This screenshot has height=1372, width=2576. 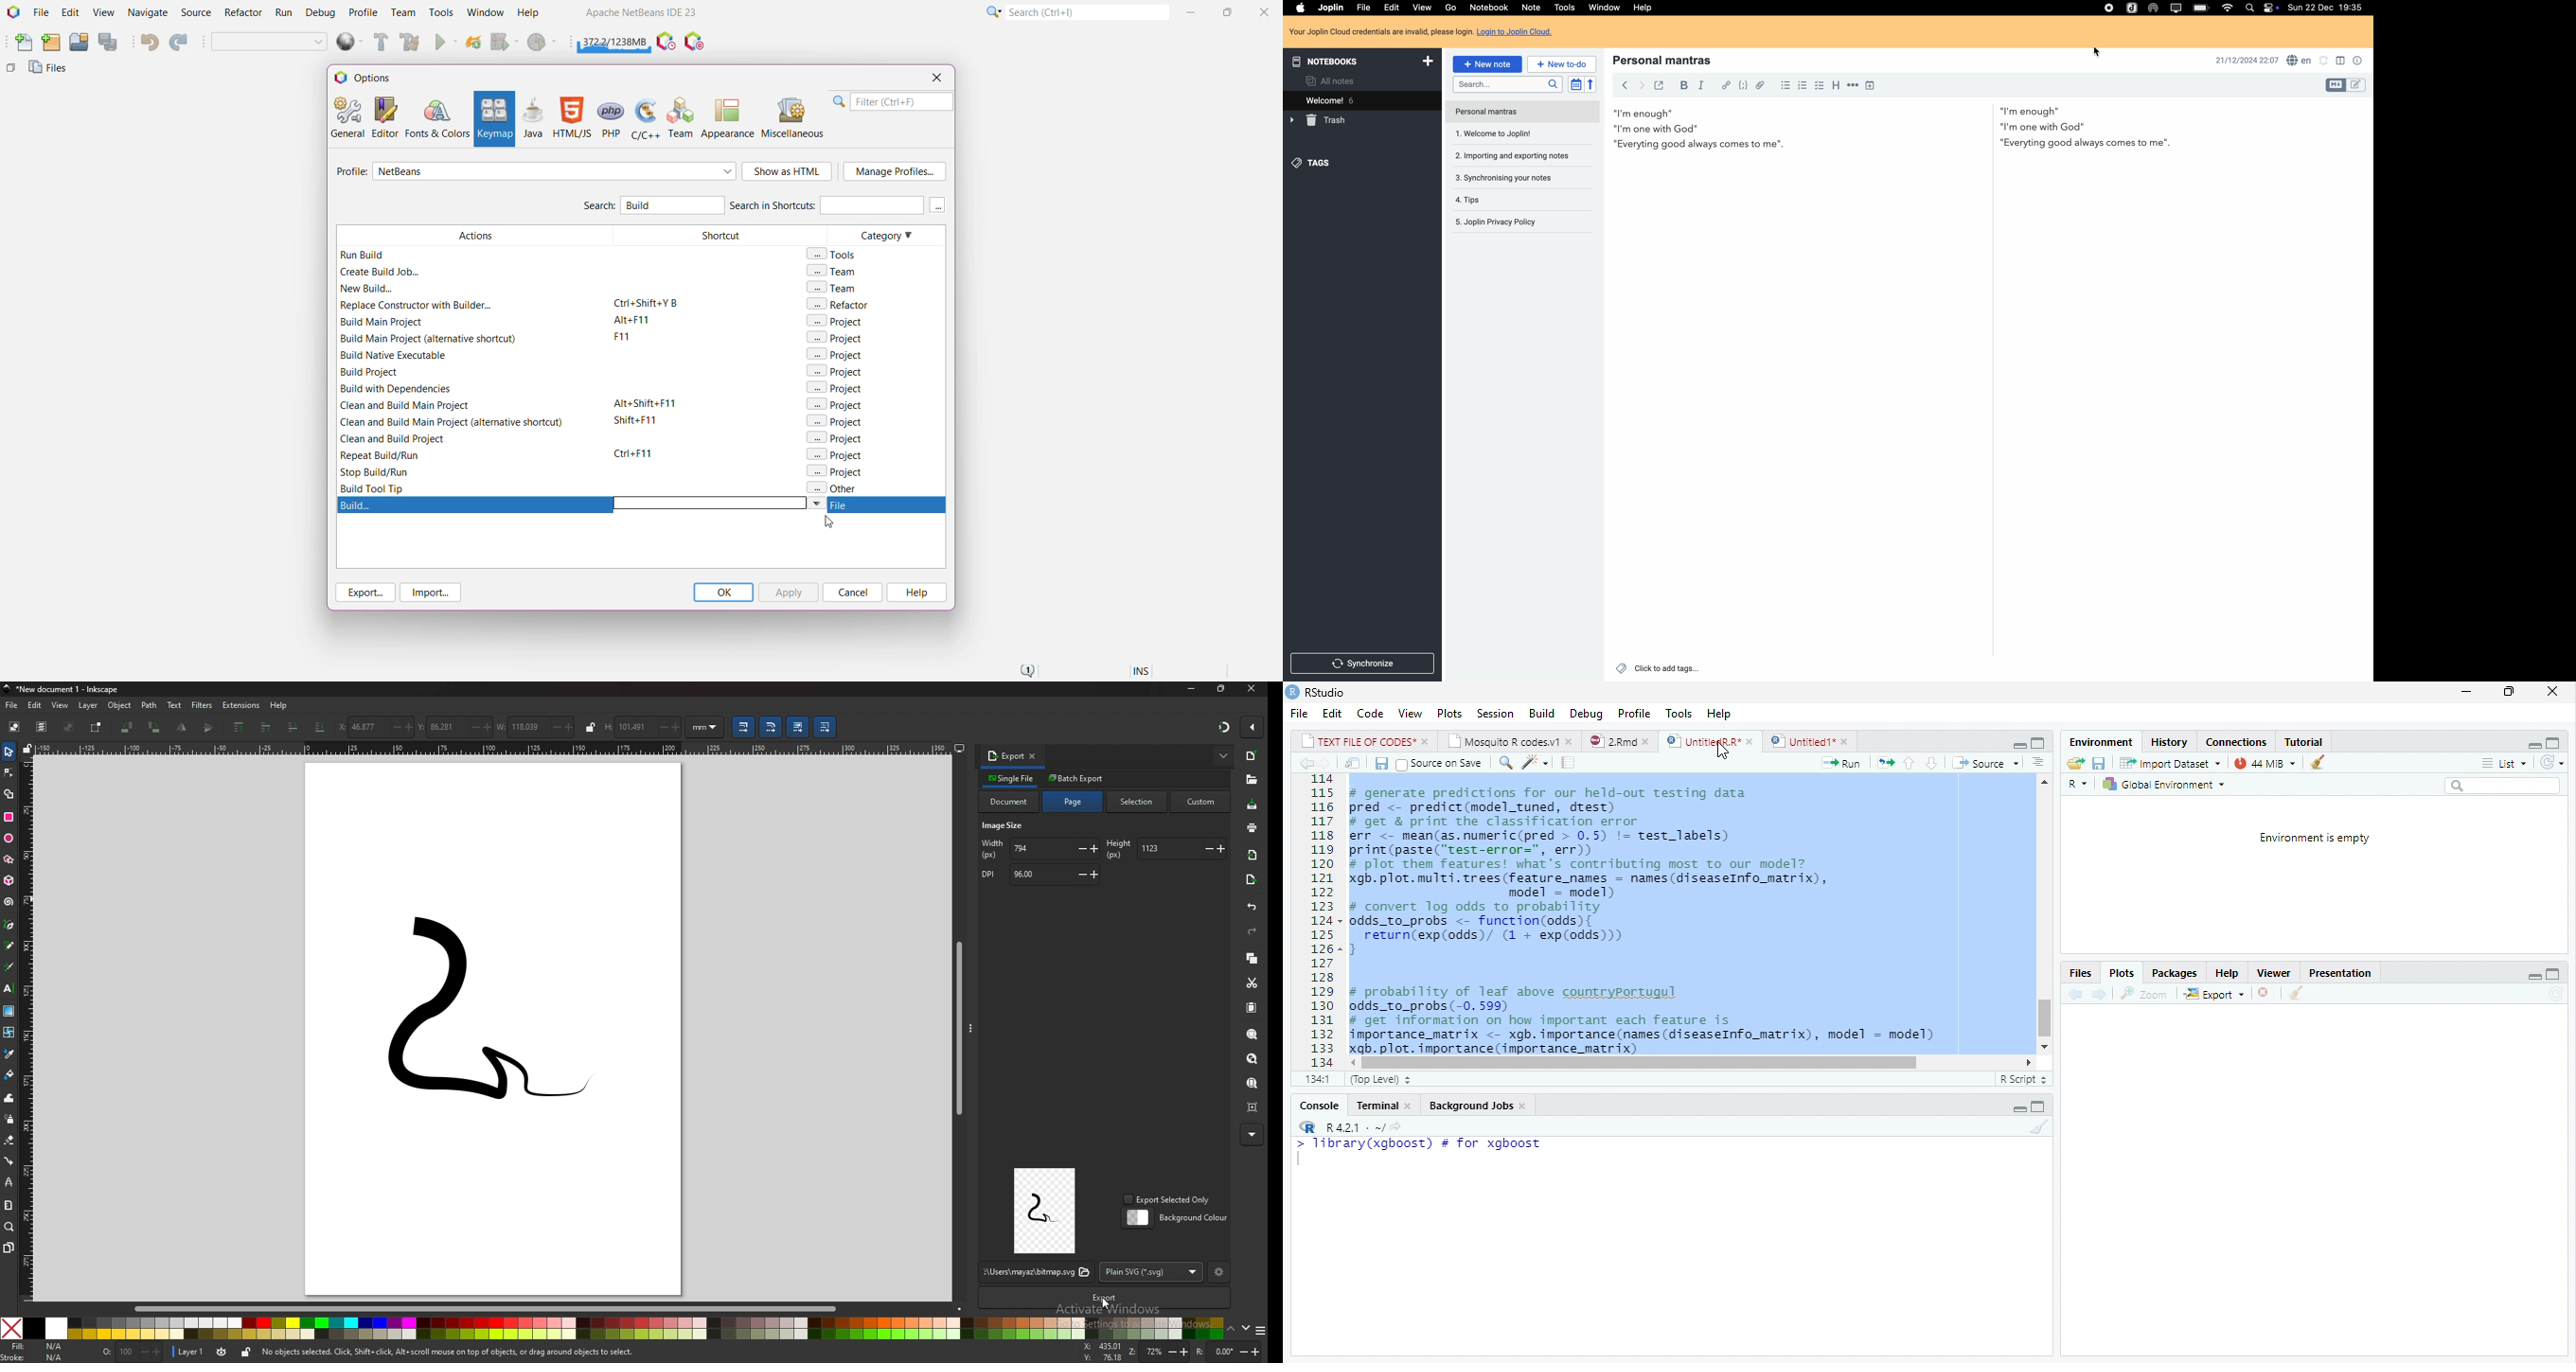 What do you see at coordinates (1329, 763) in the screenshot?
I see `Next` at bounding box center [1329, 763].